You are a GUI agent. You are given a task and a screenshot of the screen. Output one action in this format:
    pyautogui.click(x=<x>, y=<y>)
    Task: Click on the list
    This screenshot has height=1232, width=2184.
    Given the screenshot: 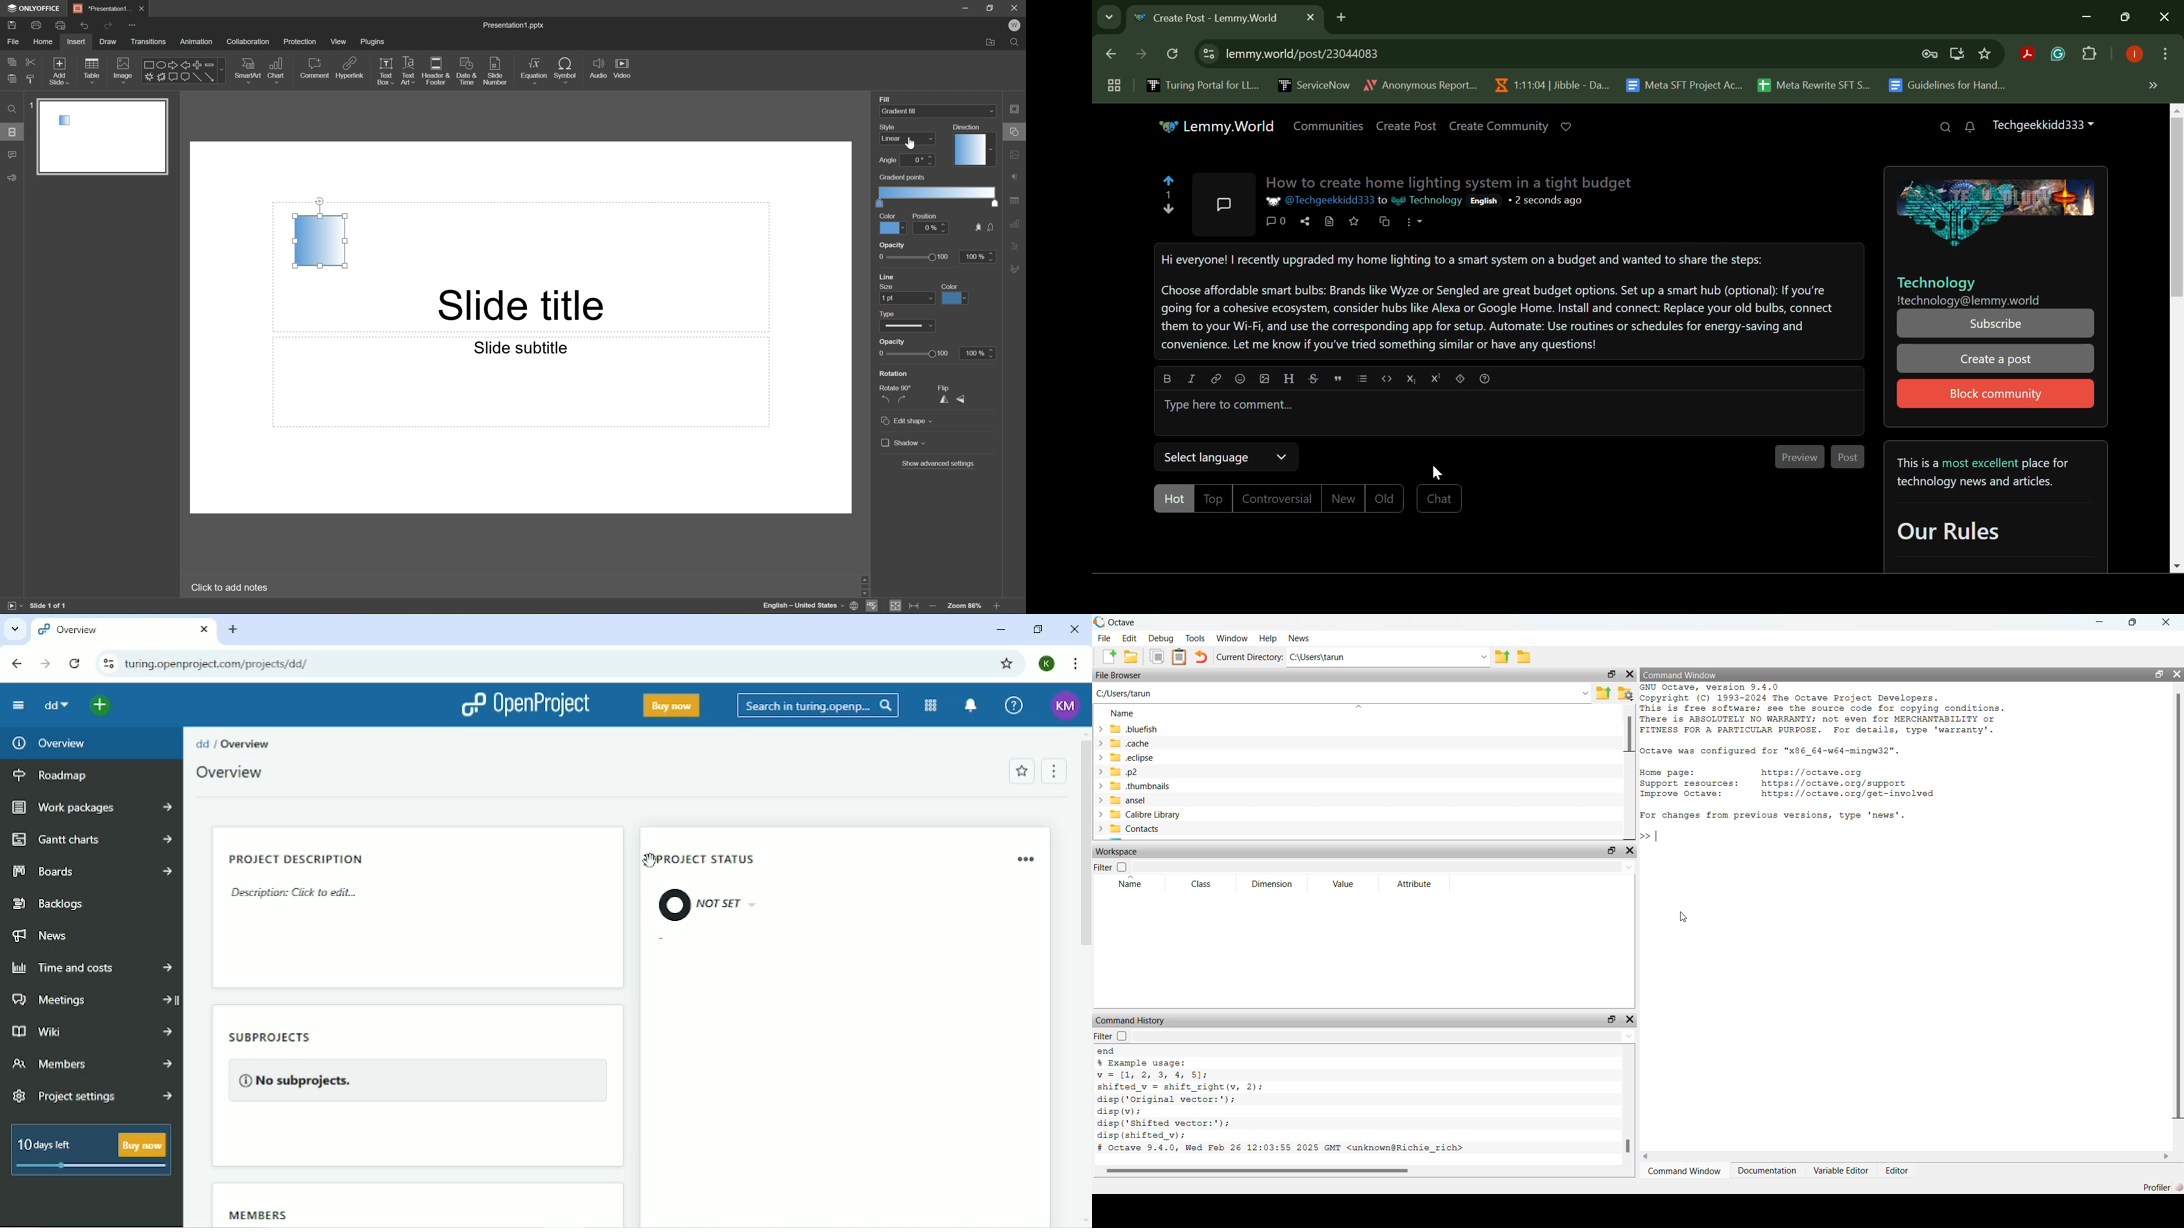 What is the action you would take?
    pyautogui.click(x=1362, y=380)
    